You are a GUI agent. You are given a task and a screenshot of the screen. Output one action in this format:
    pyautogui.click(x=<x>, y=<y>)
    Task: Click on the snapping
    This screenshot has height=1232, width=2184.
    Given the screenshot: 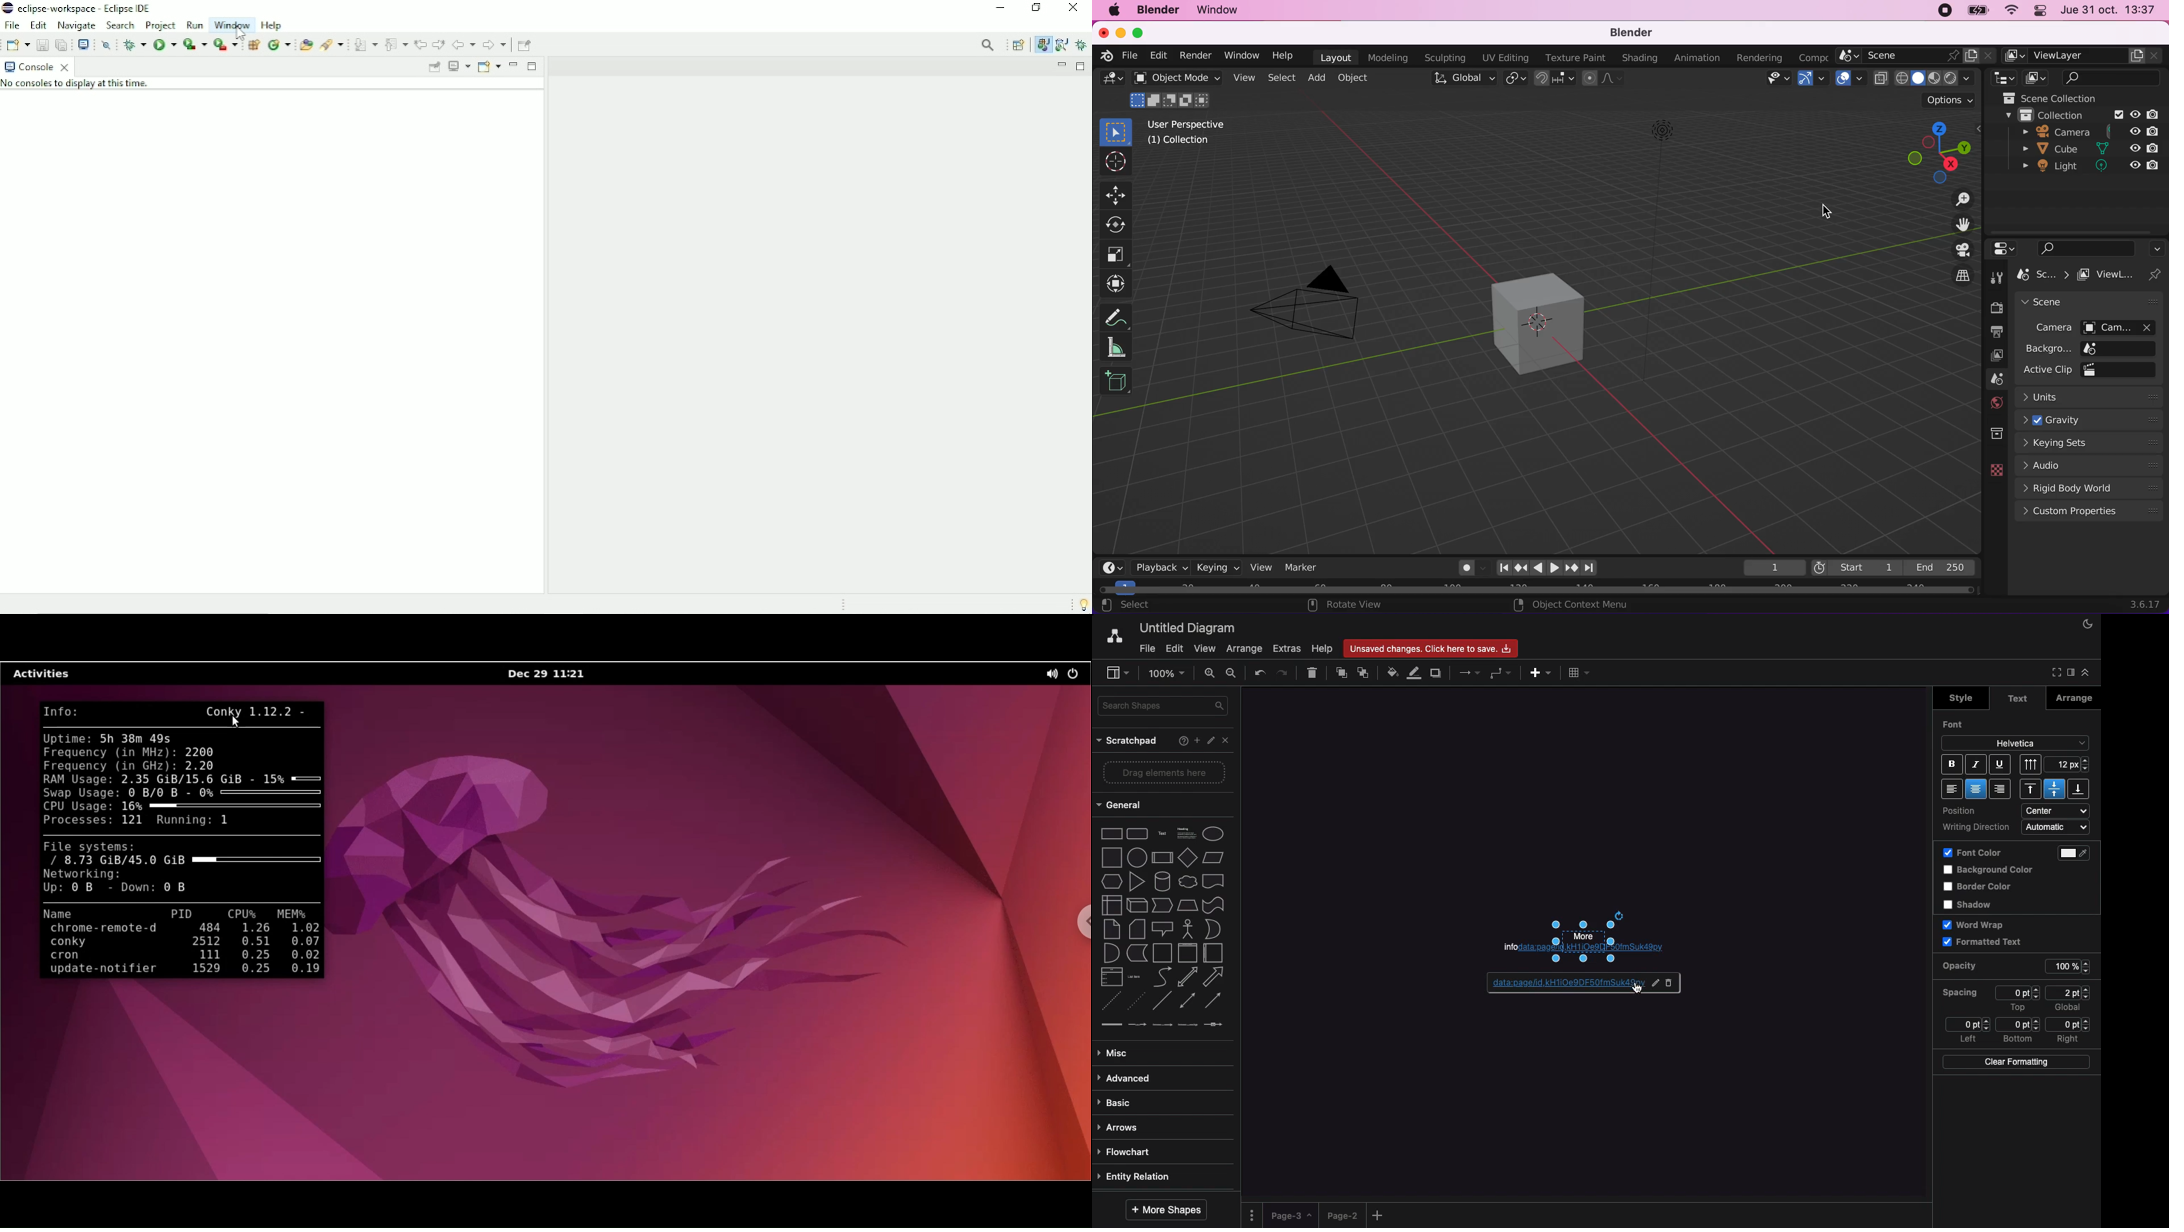 What is the action you would take?
    pyautogui.click(x=1555, y=79)
    